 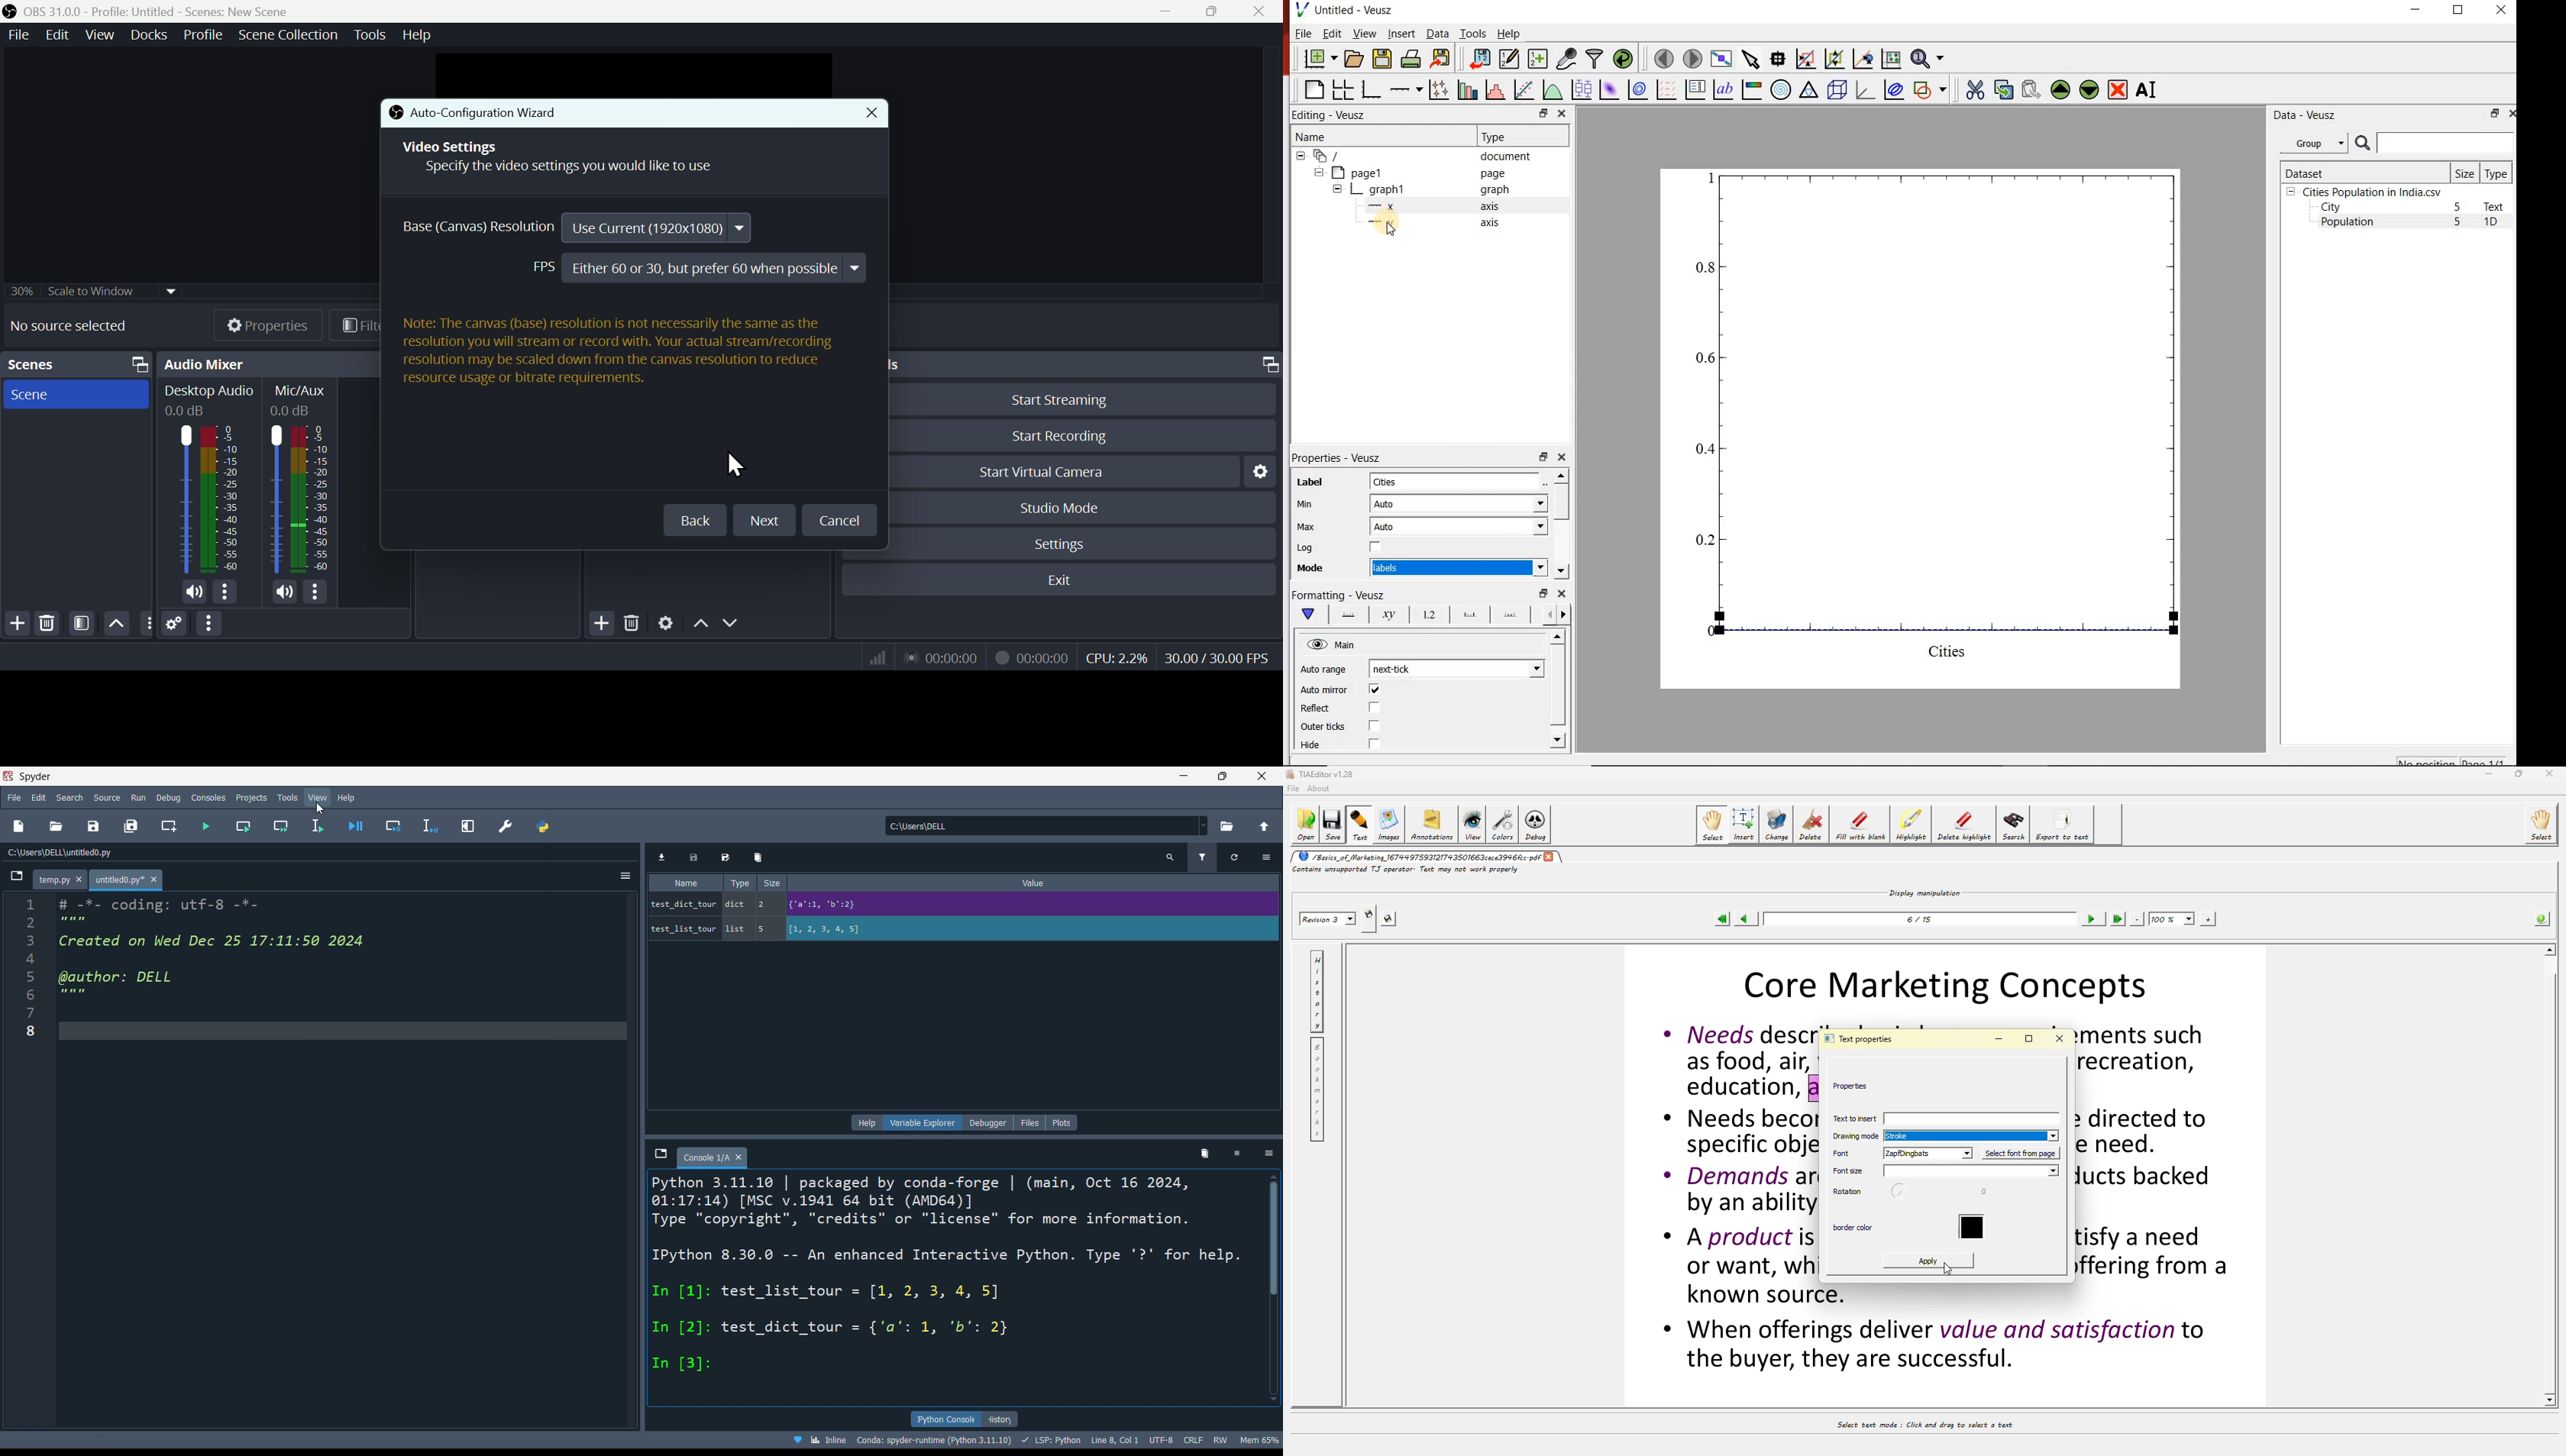 What do you see at coordinates (870, 114) in the screenshot?
I see `Close` at bounding box center [870, 114].